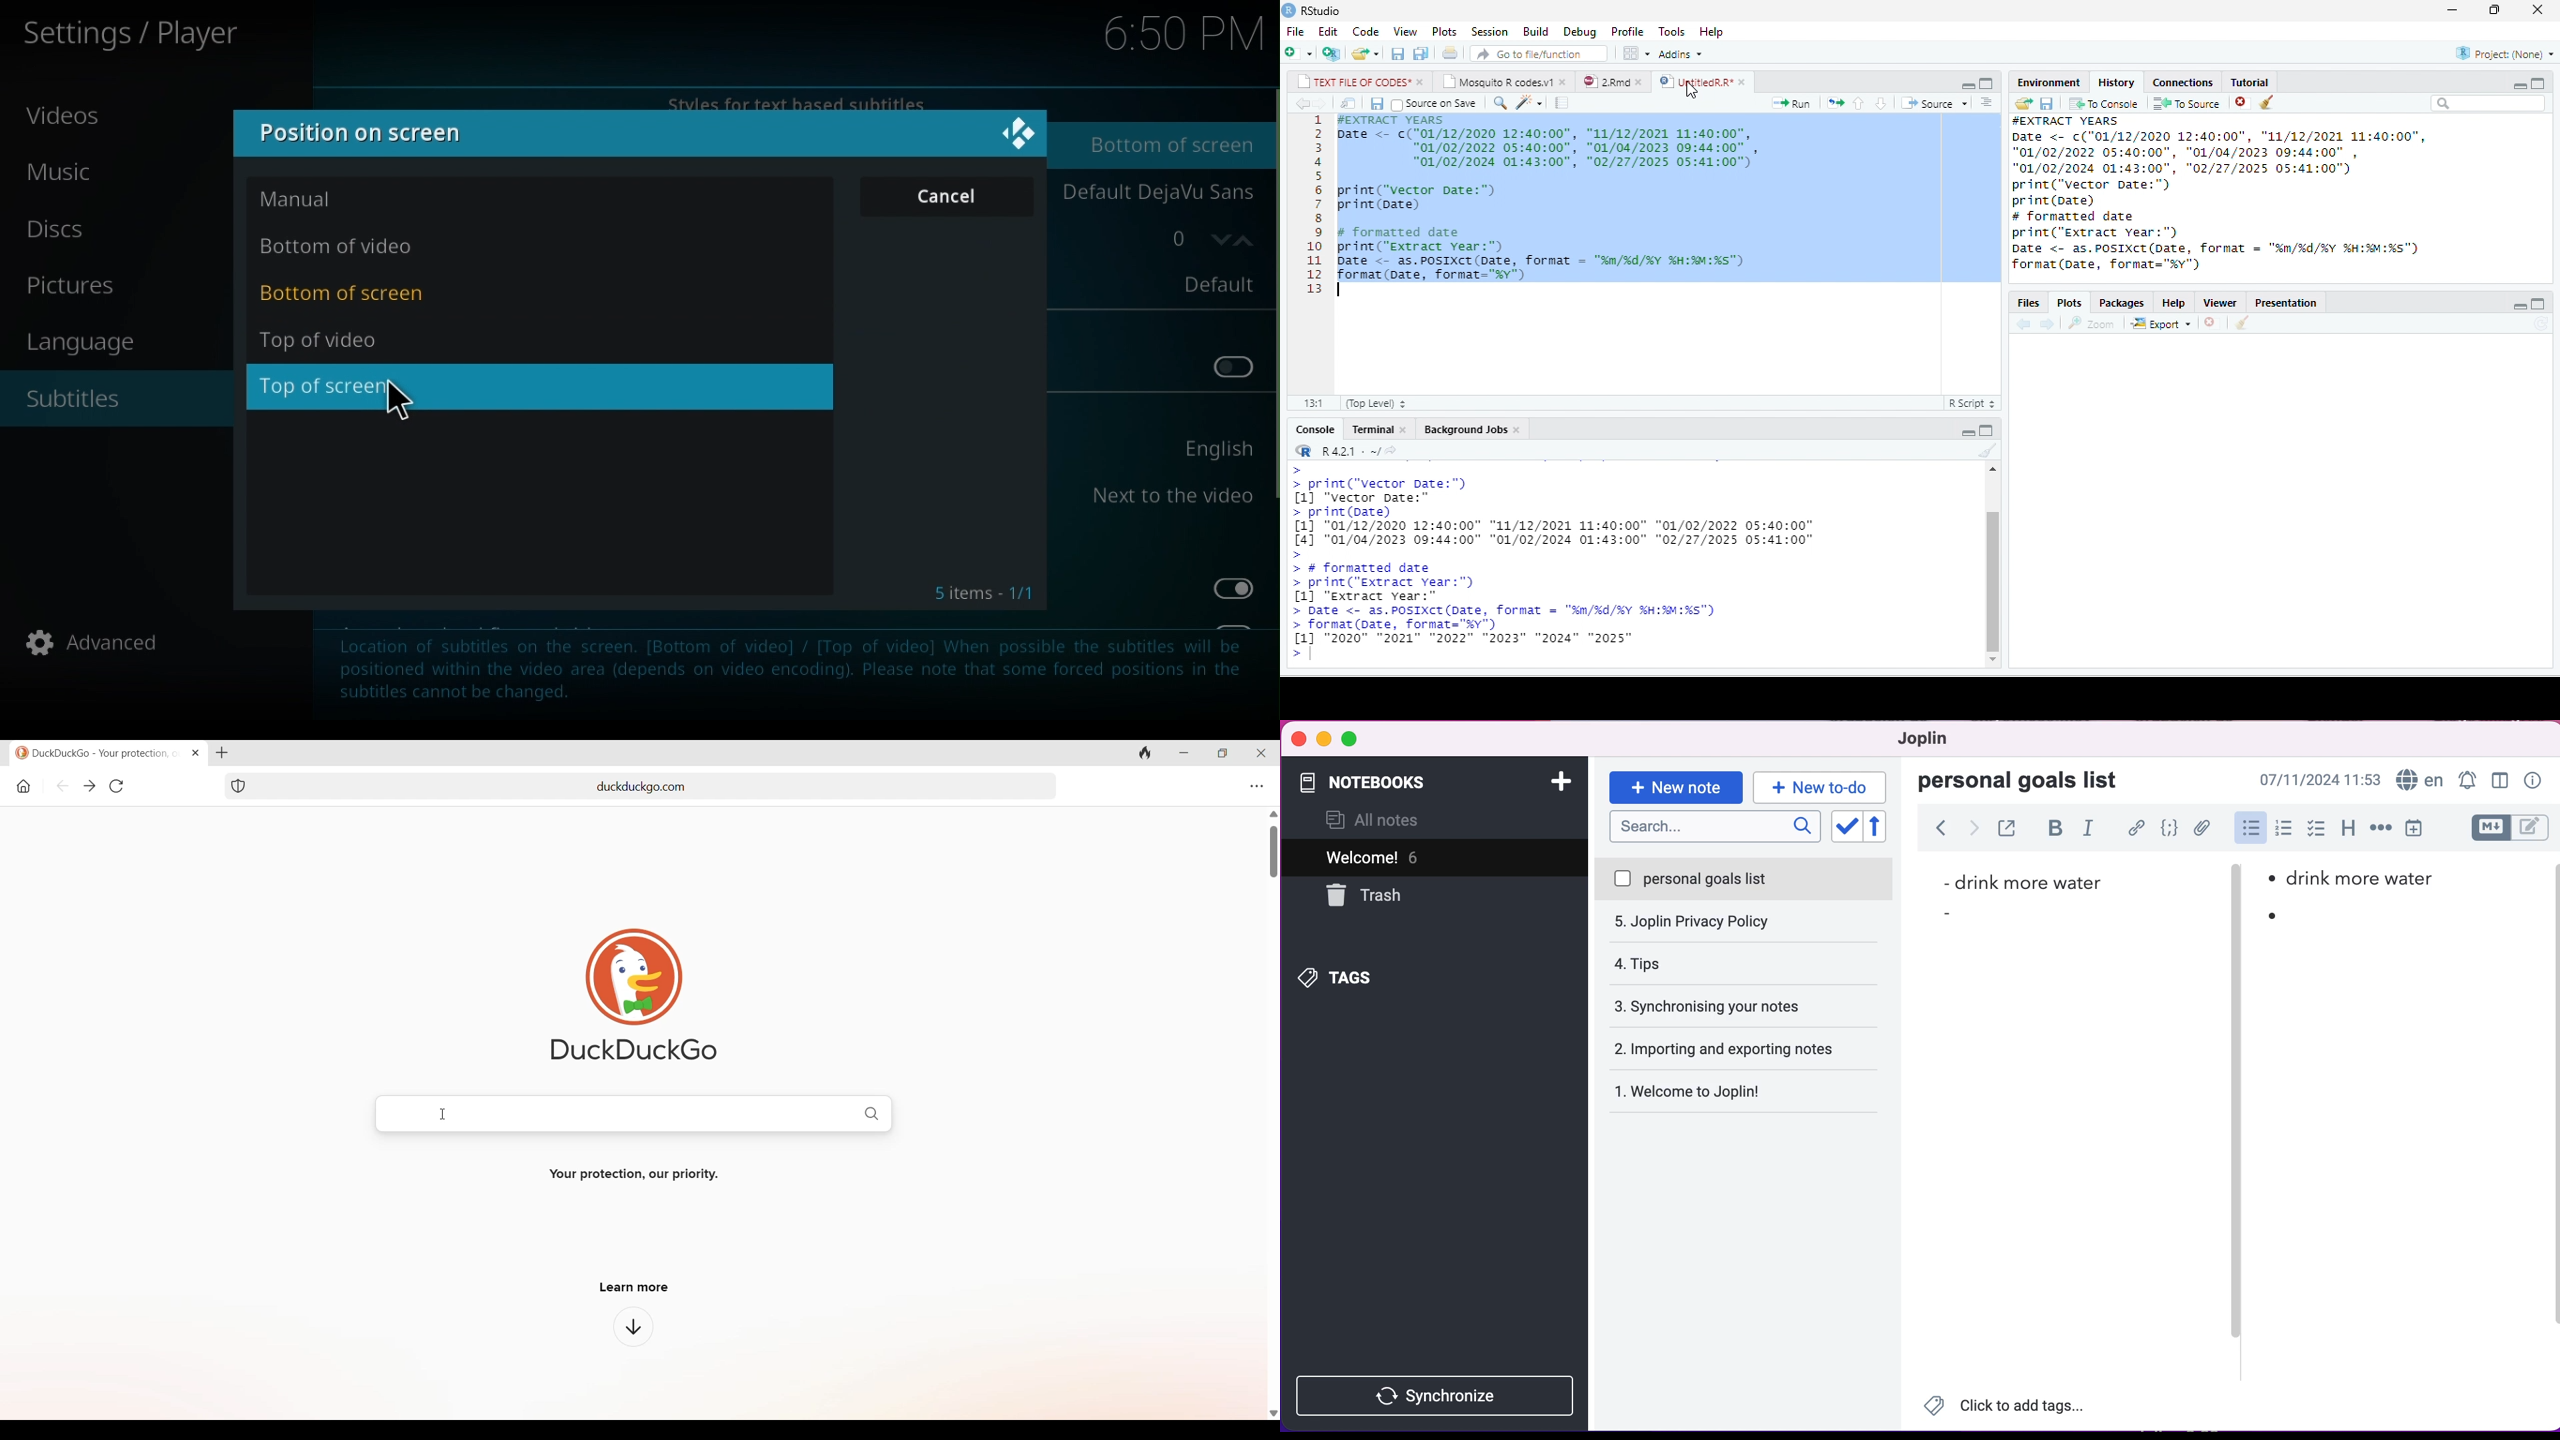 Image resolution: width=2576 pixels, height=1456 pixels. I want to click on Botom of screen, so click(350, 295).